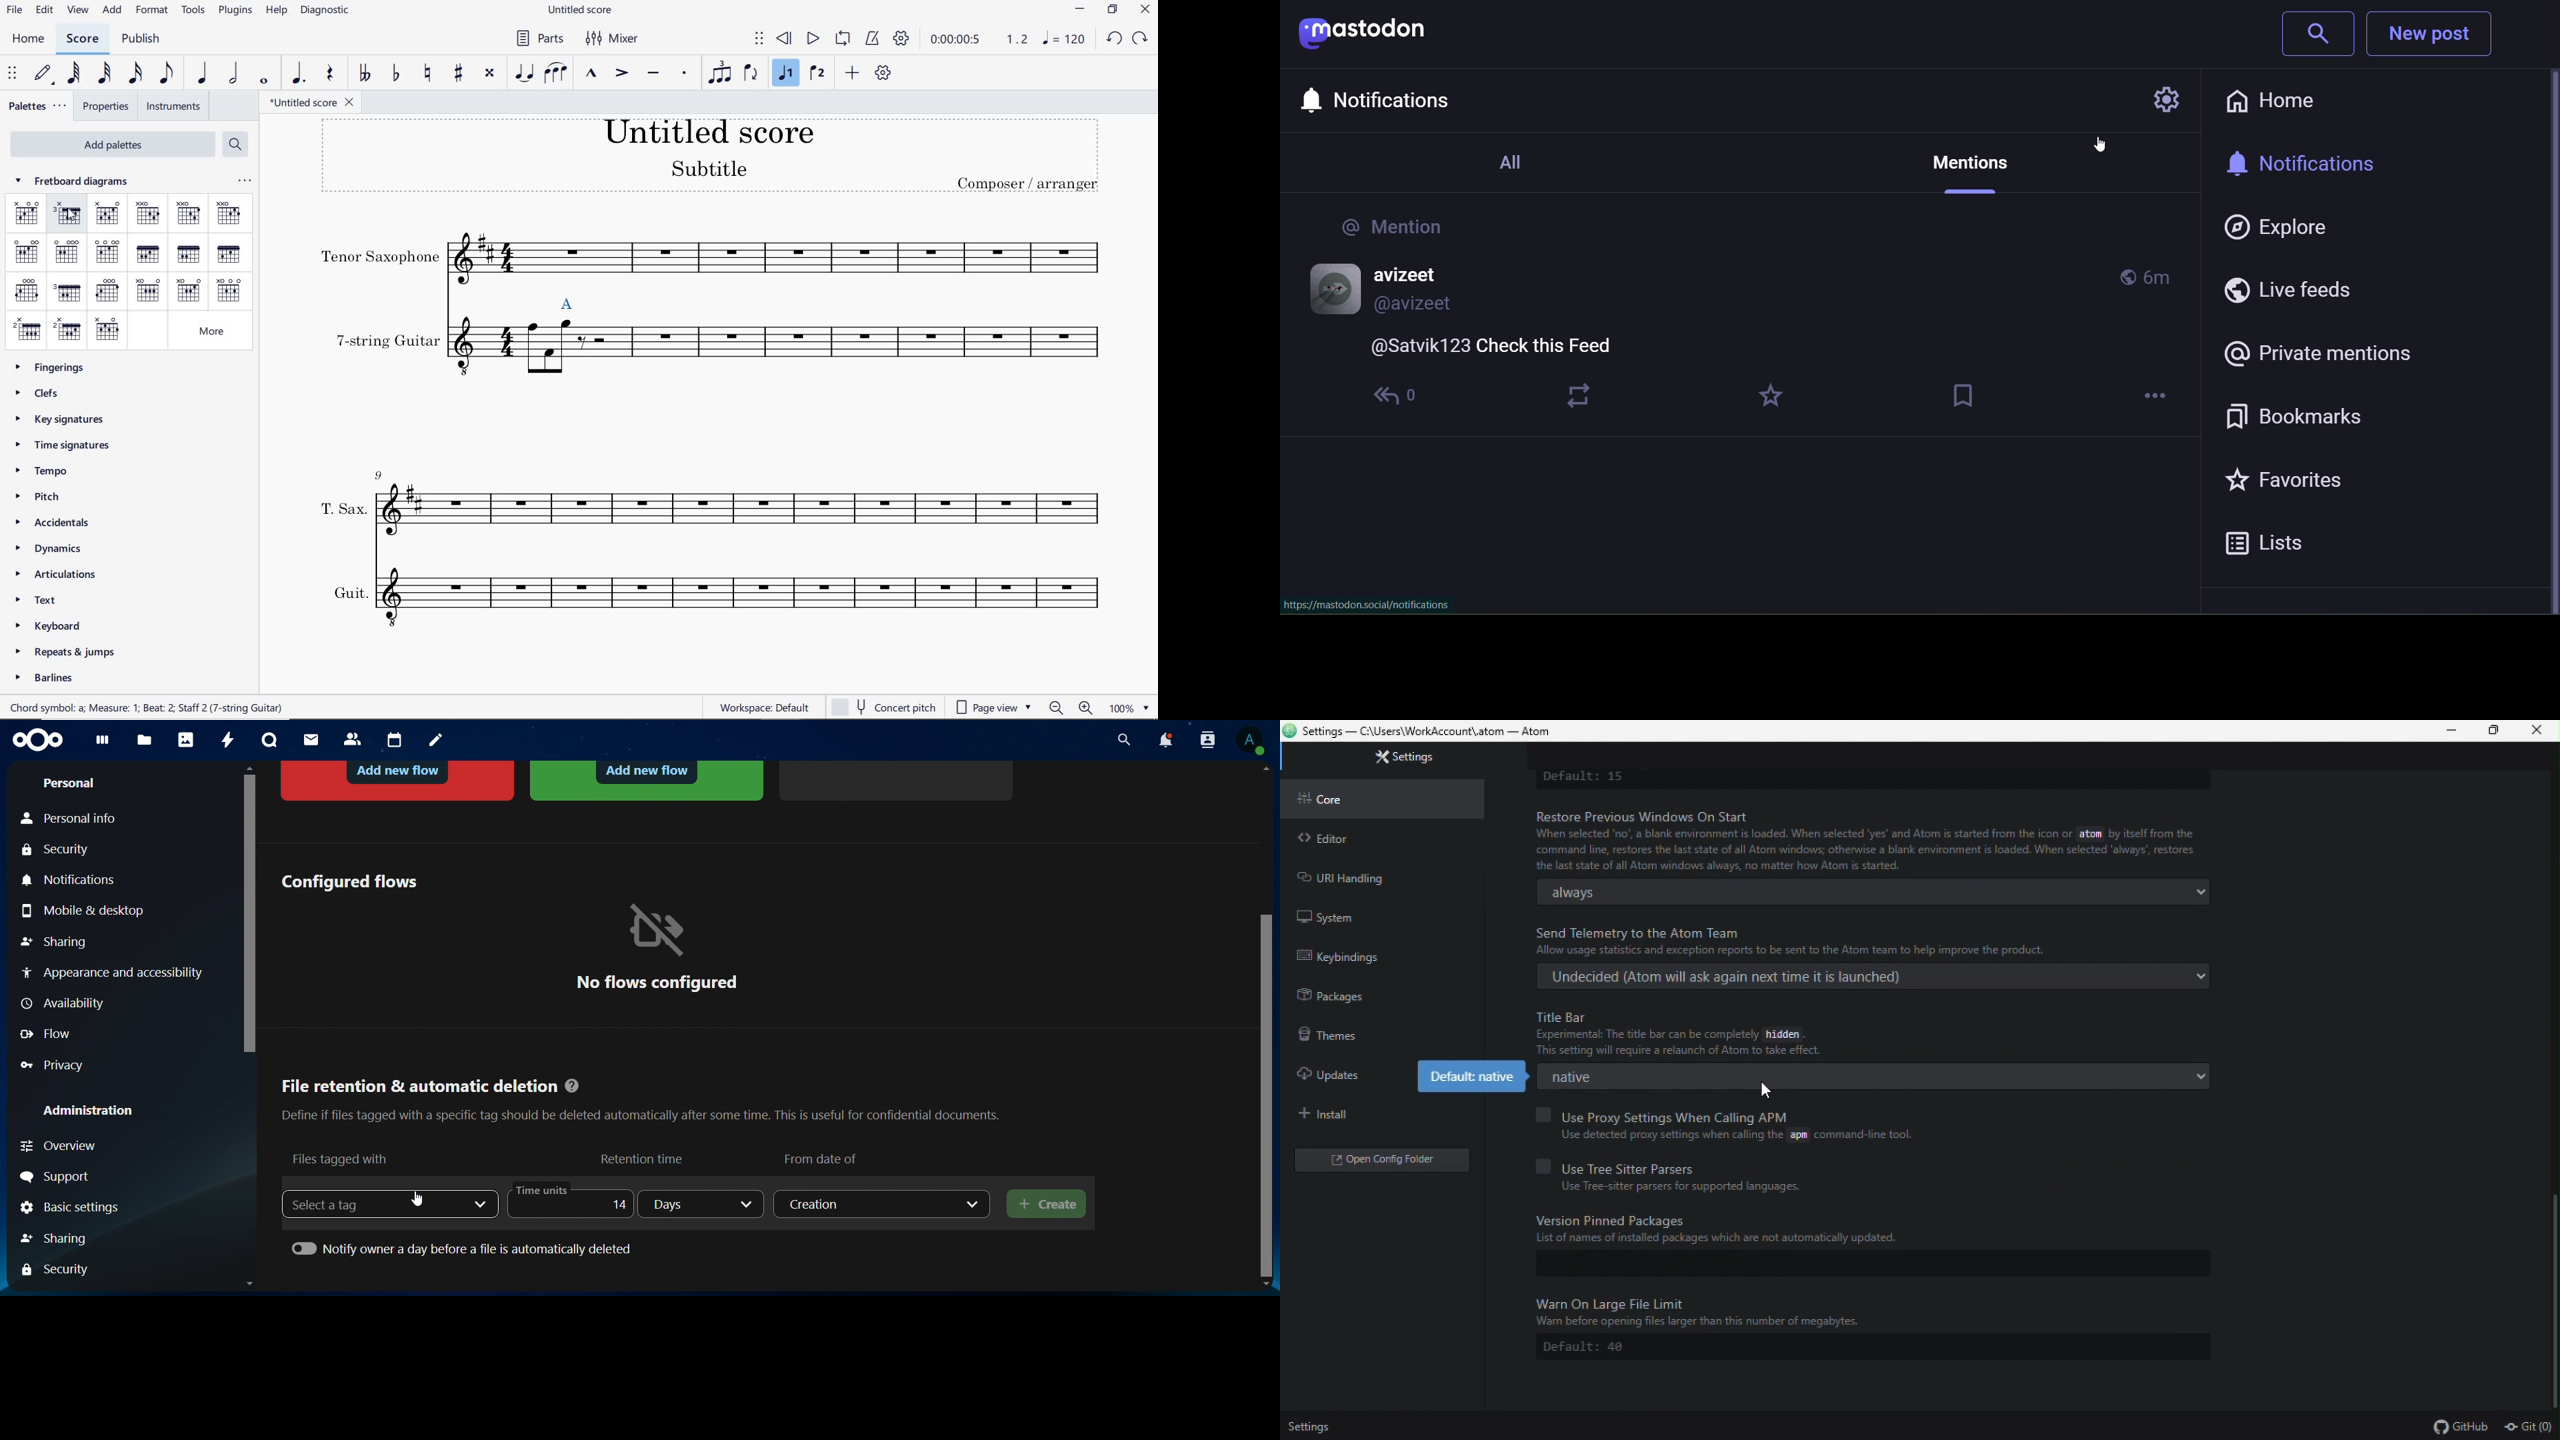  Describe the element at coordinates (247, 910) in the screenshot. I see `scrollbar` at that location.